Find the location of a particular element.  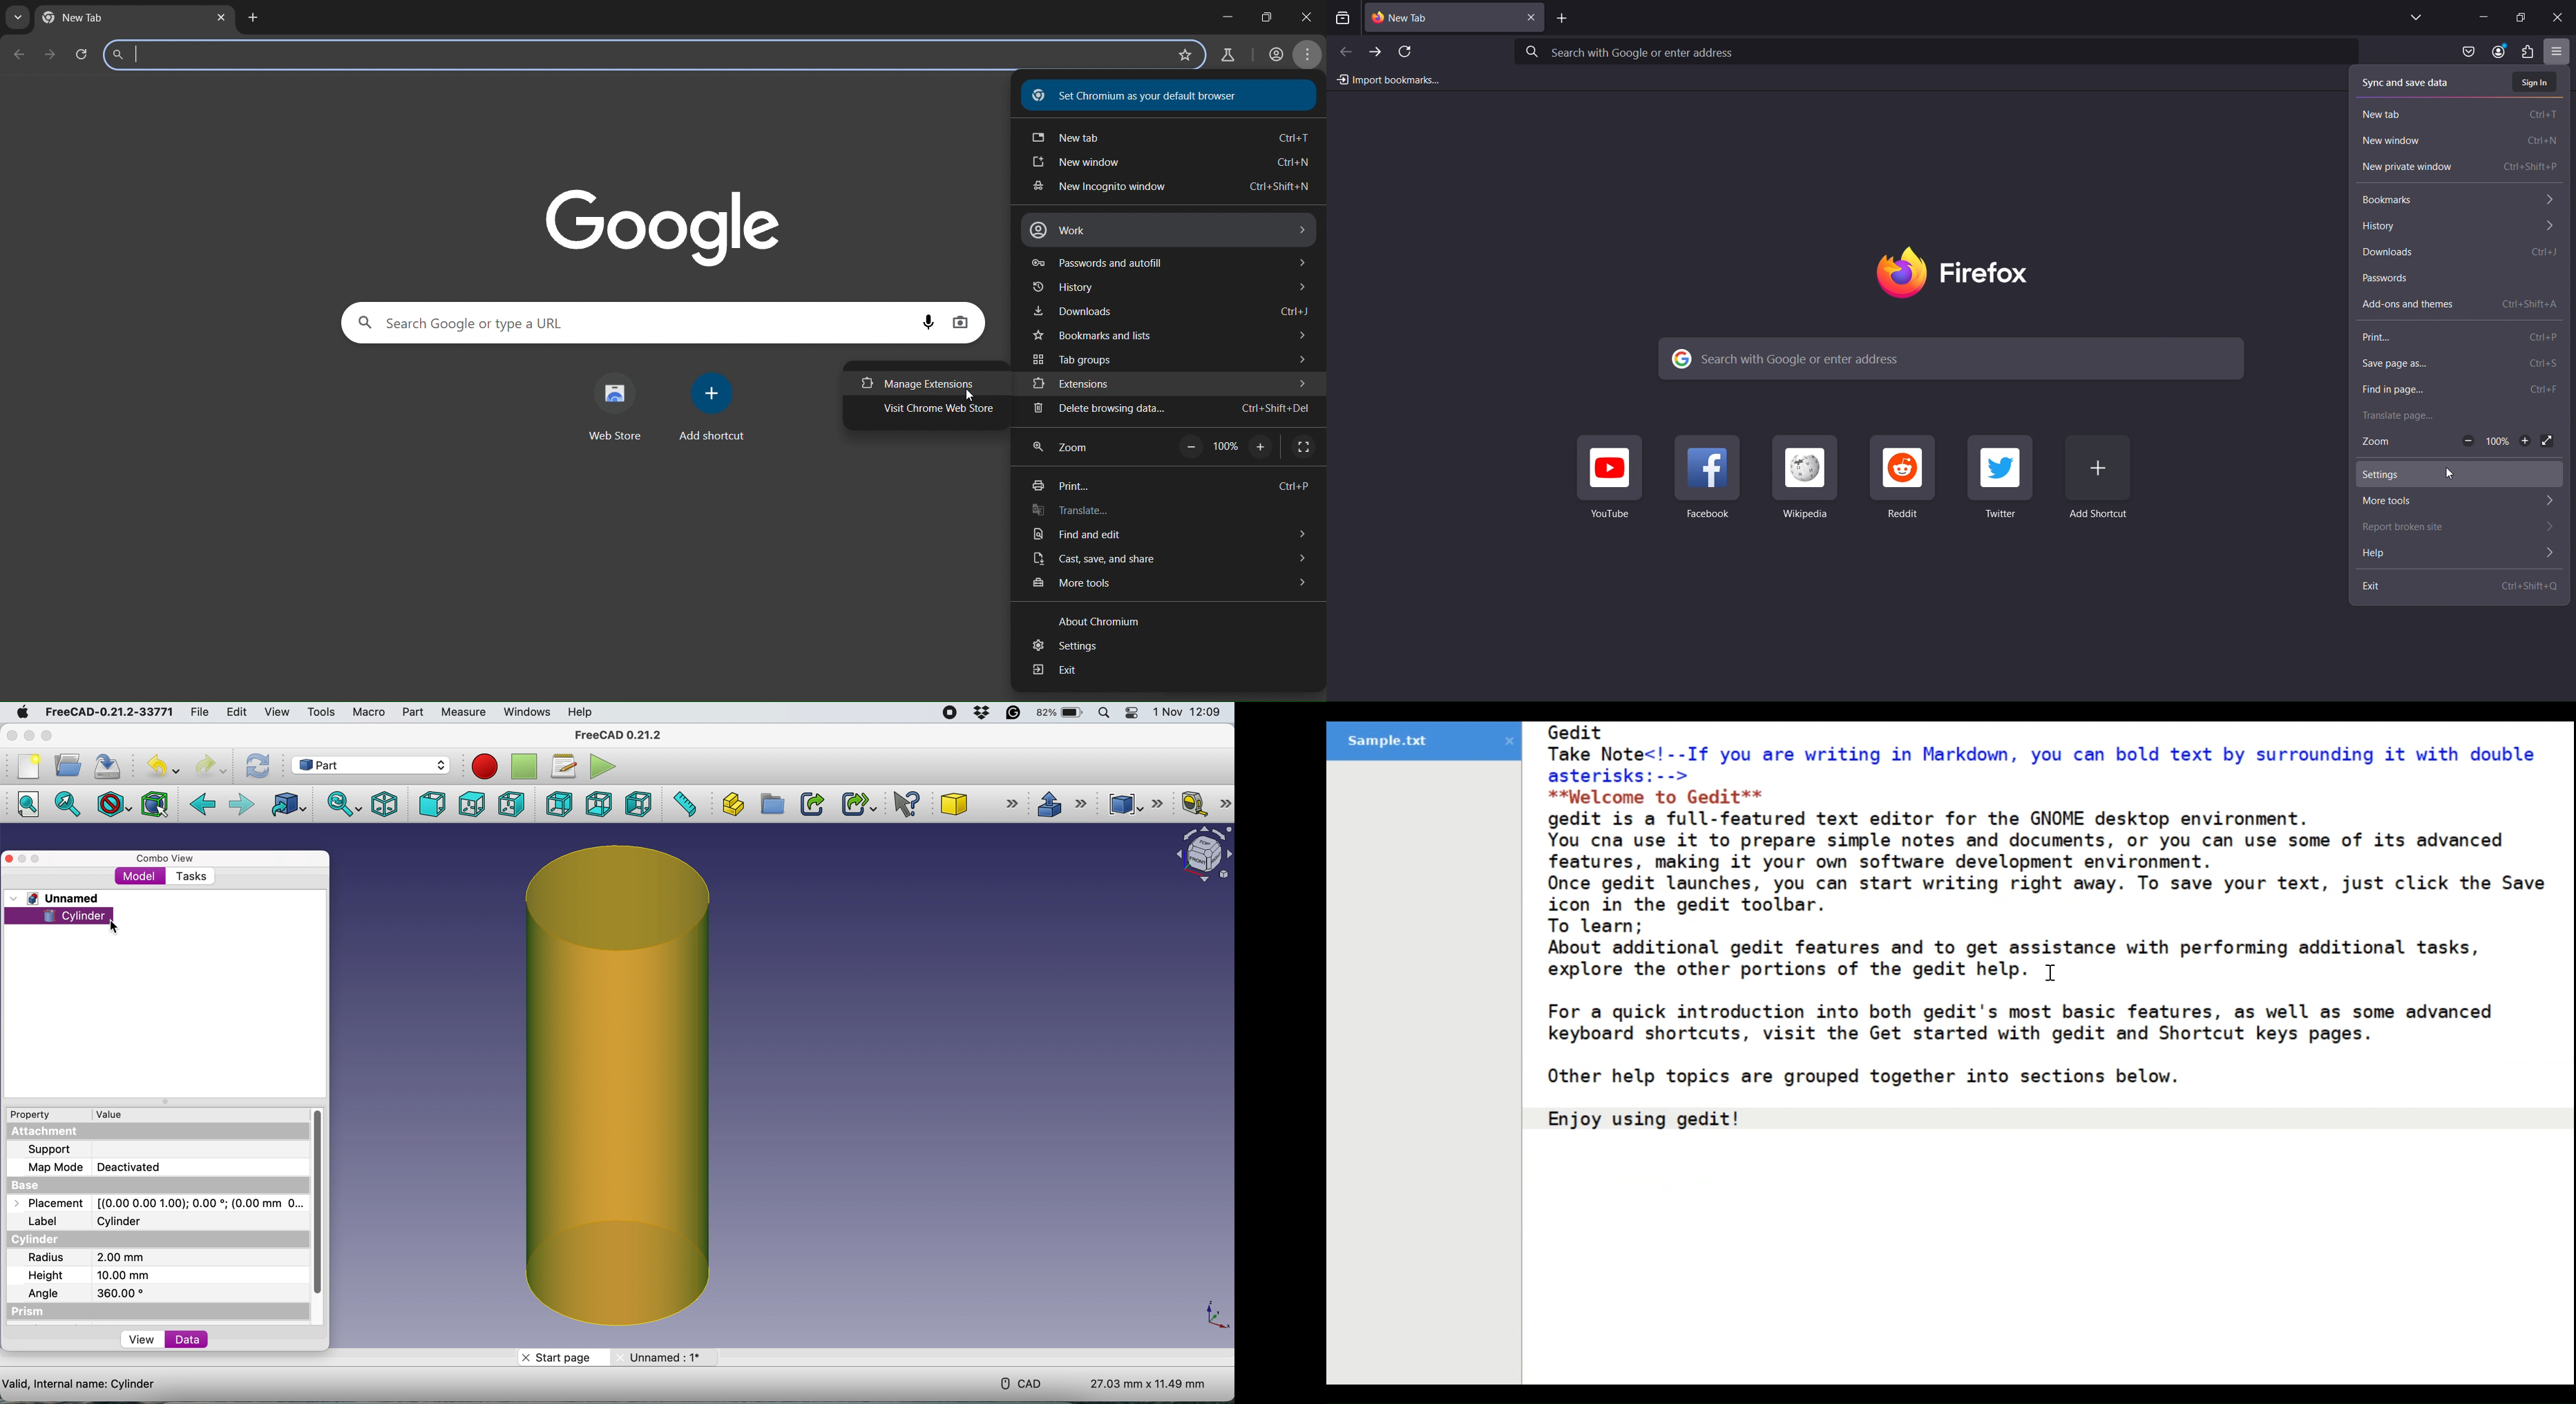

support is located at coordinates (47, 1149).